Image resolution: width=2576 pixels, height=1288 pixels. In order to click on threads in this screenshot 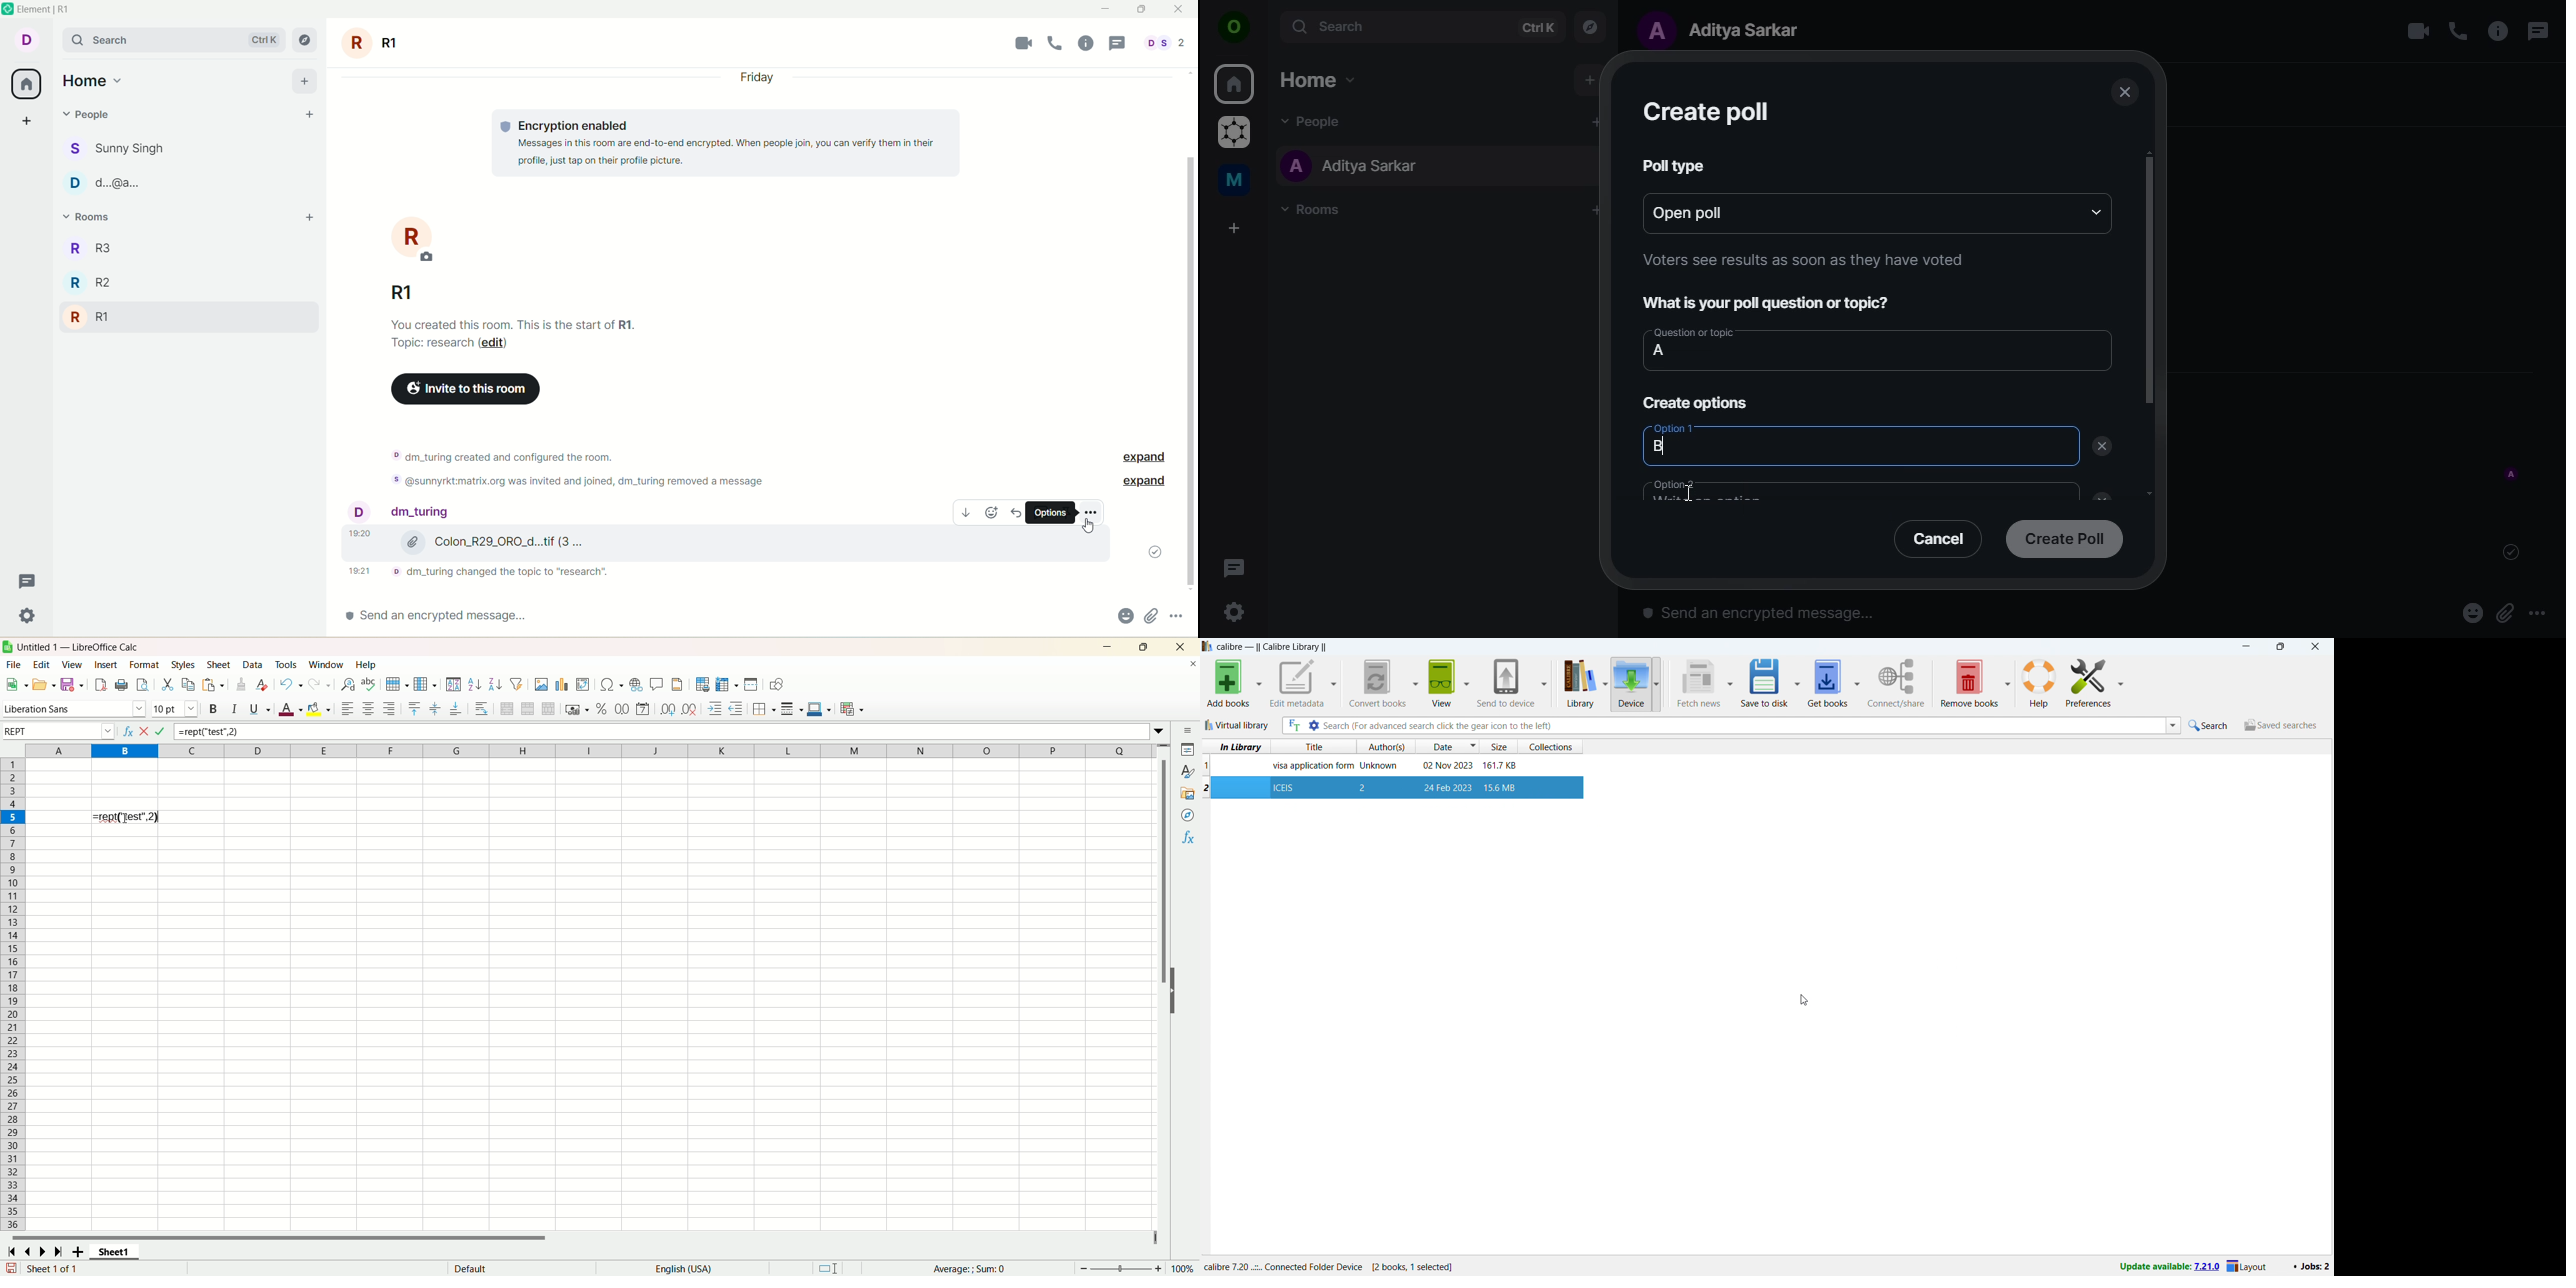, I will do `click(2536, 31)`.